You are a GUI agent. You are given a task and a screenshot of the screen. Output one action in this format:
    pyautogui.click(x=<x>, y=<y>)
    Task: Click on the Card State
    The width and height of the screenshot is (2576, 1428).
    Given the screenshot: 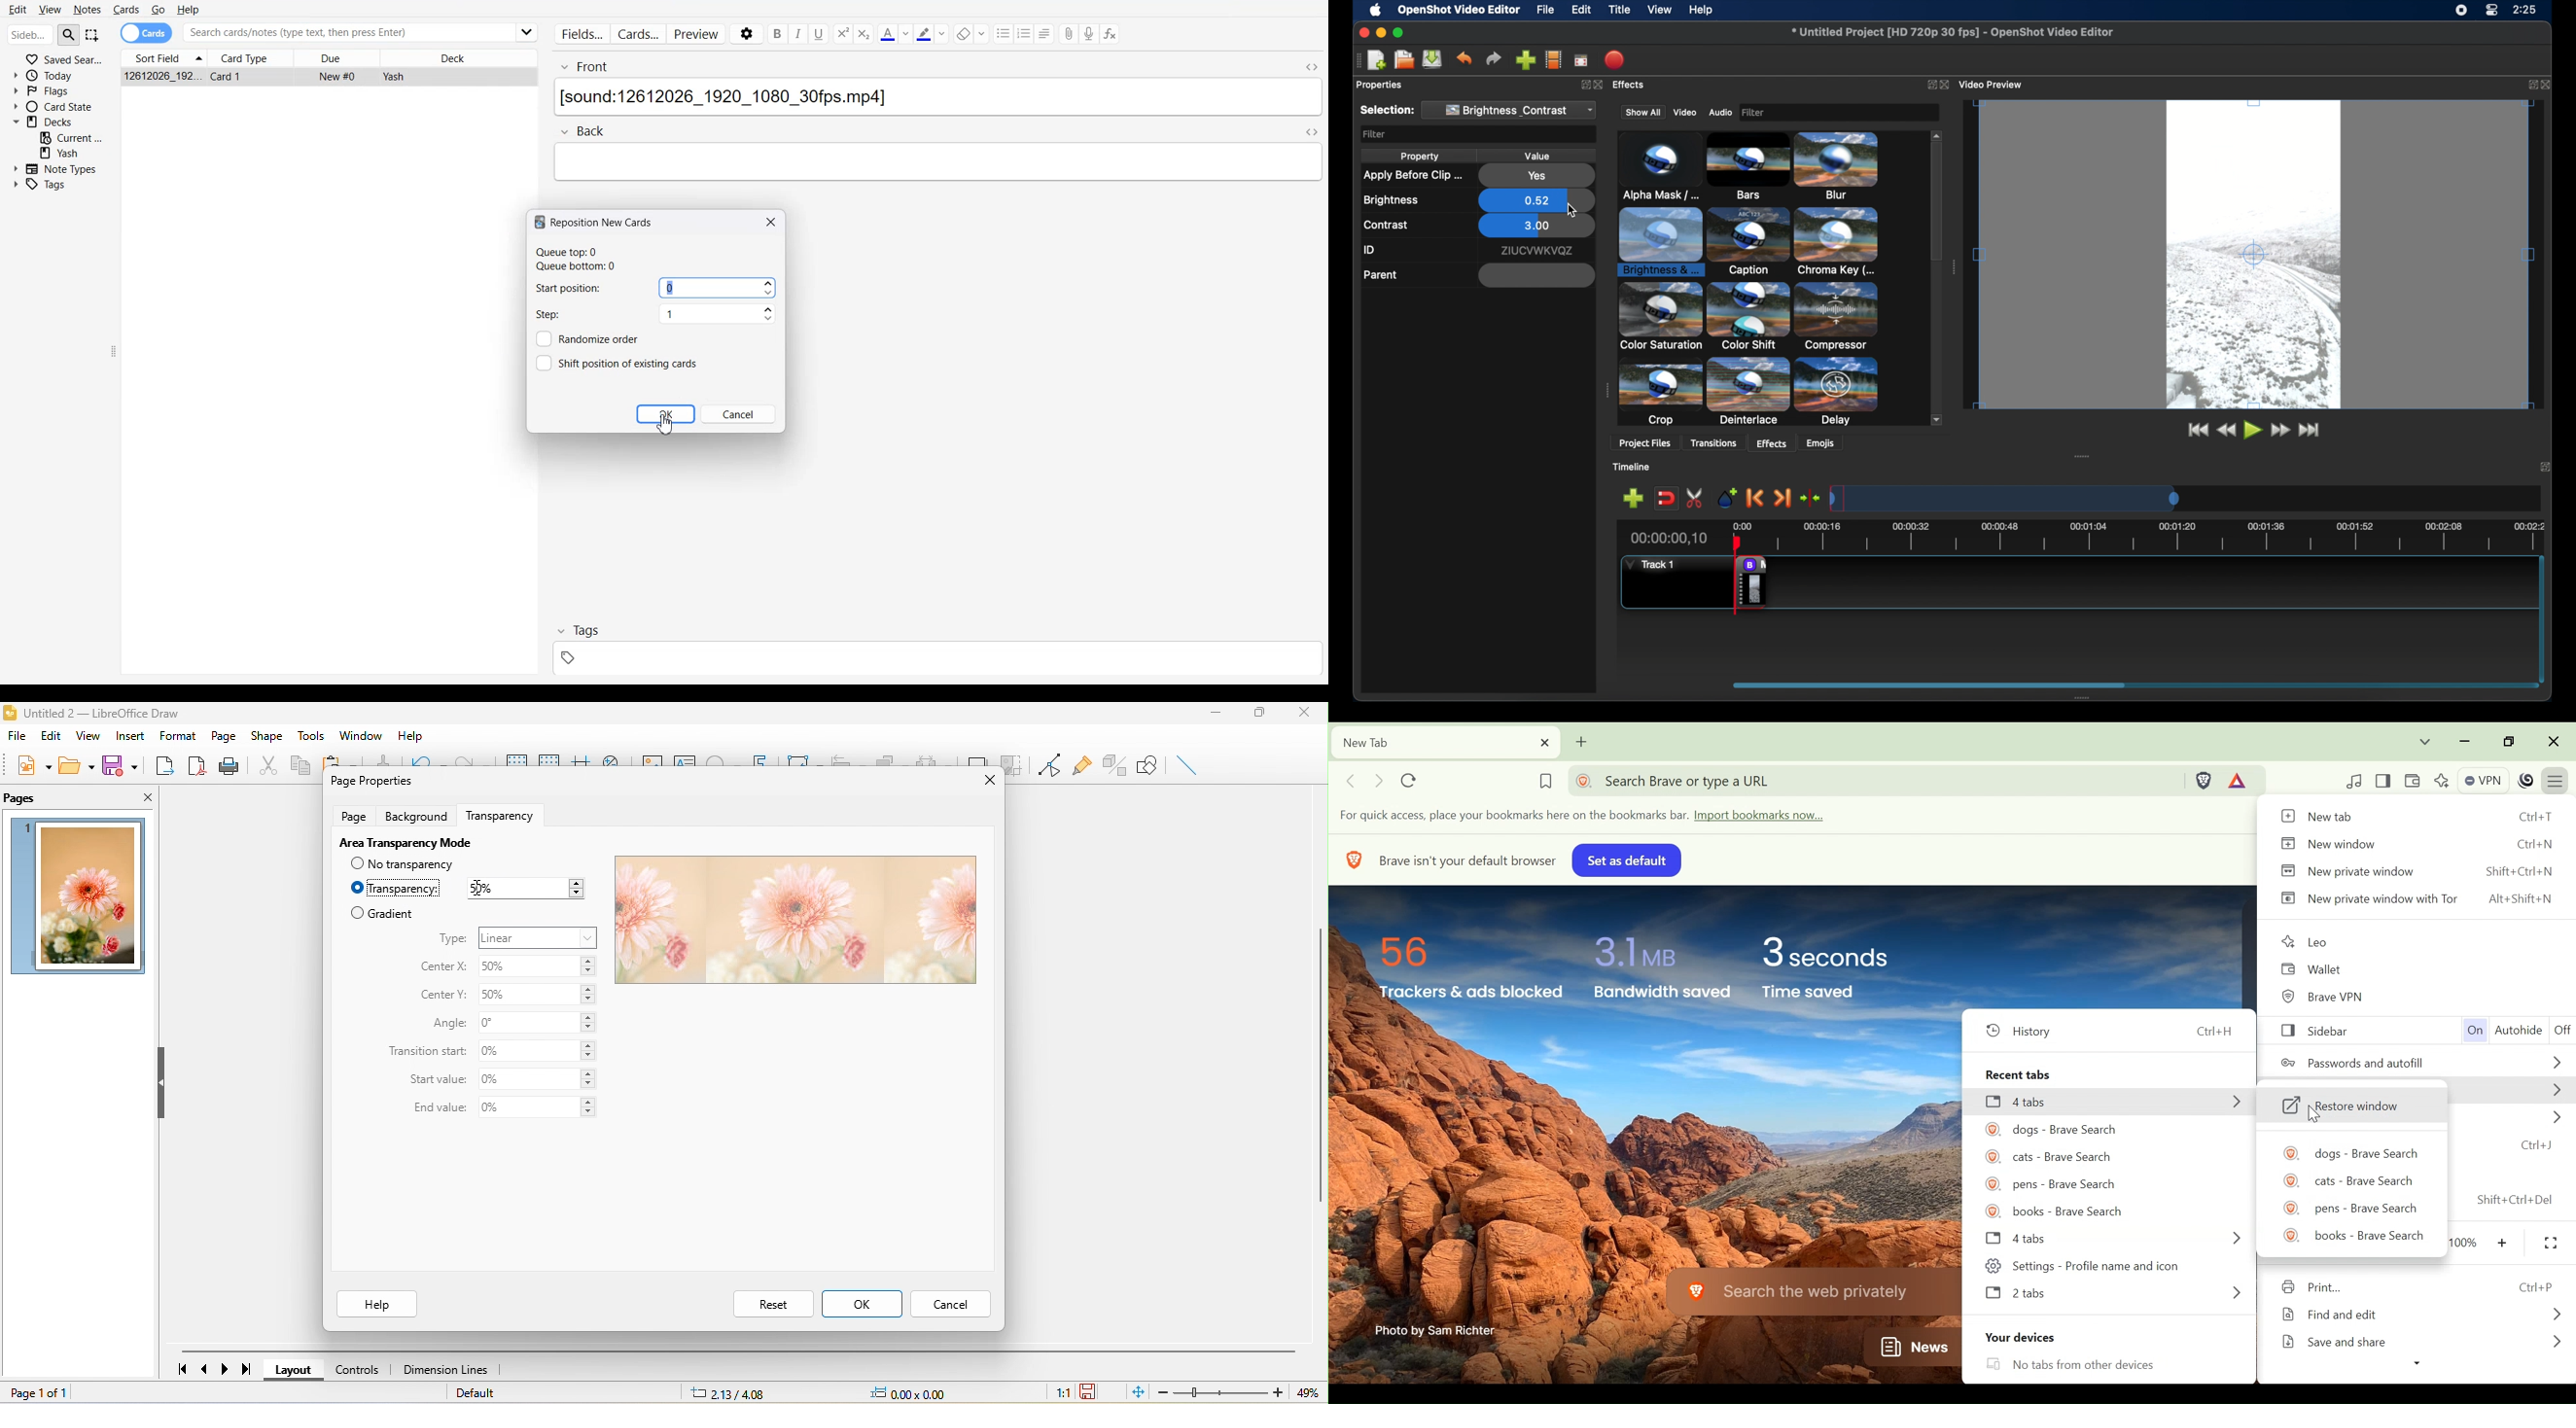 What is the action you would take?
    pyautogui.click(x=57, y=107)
    